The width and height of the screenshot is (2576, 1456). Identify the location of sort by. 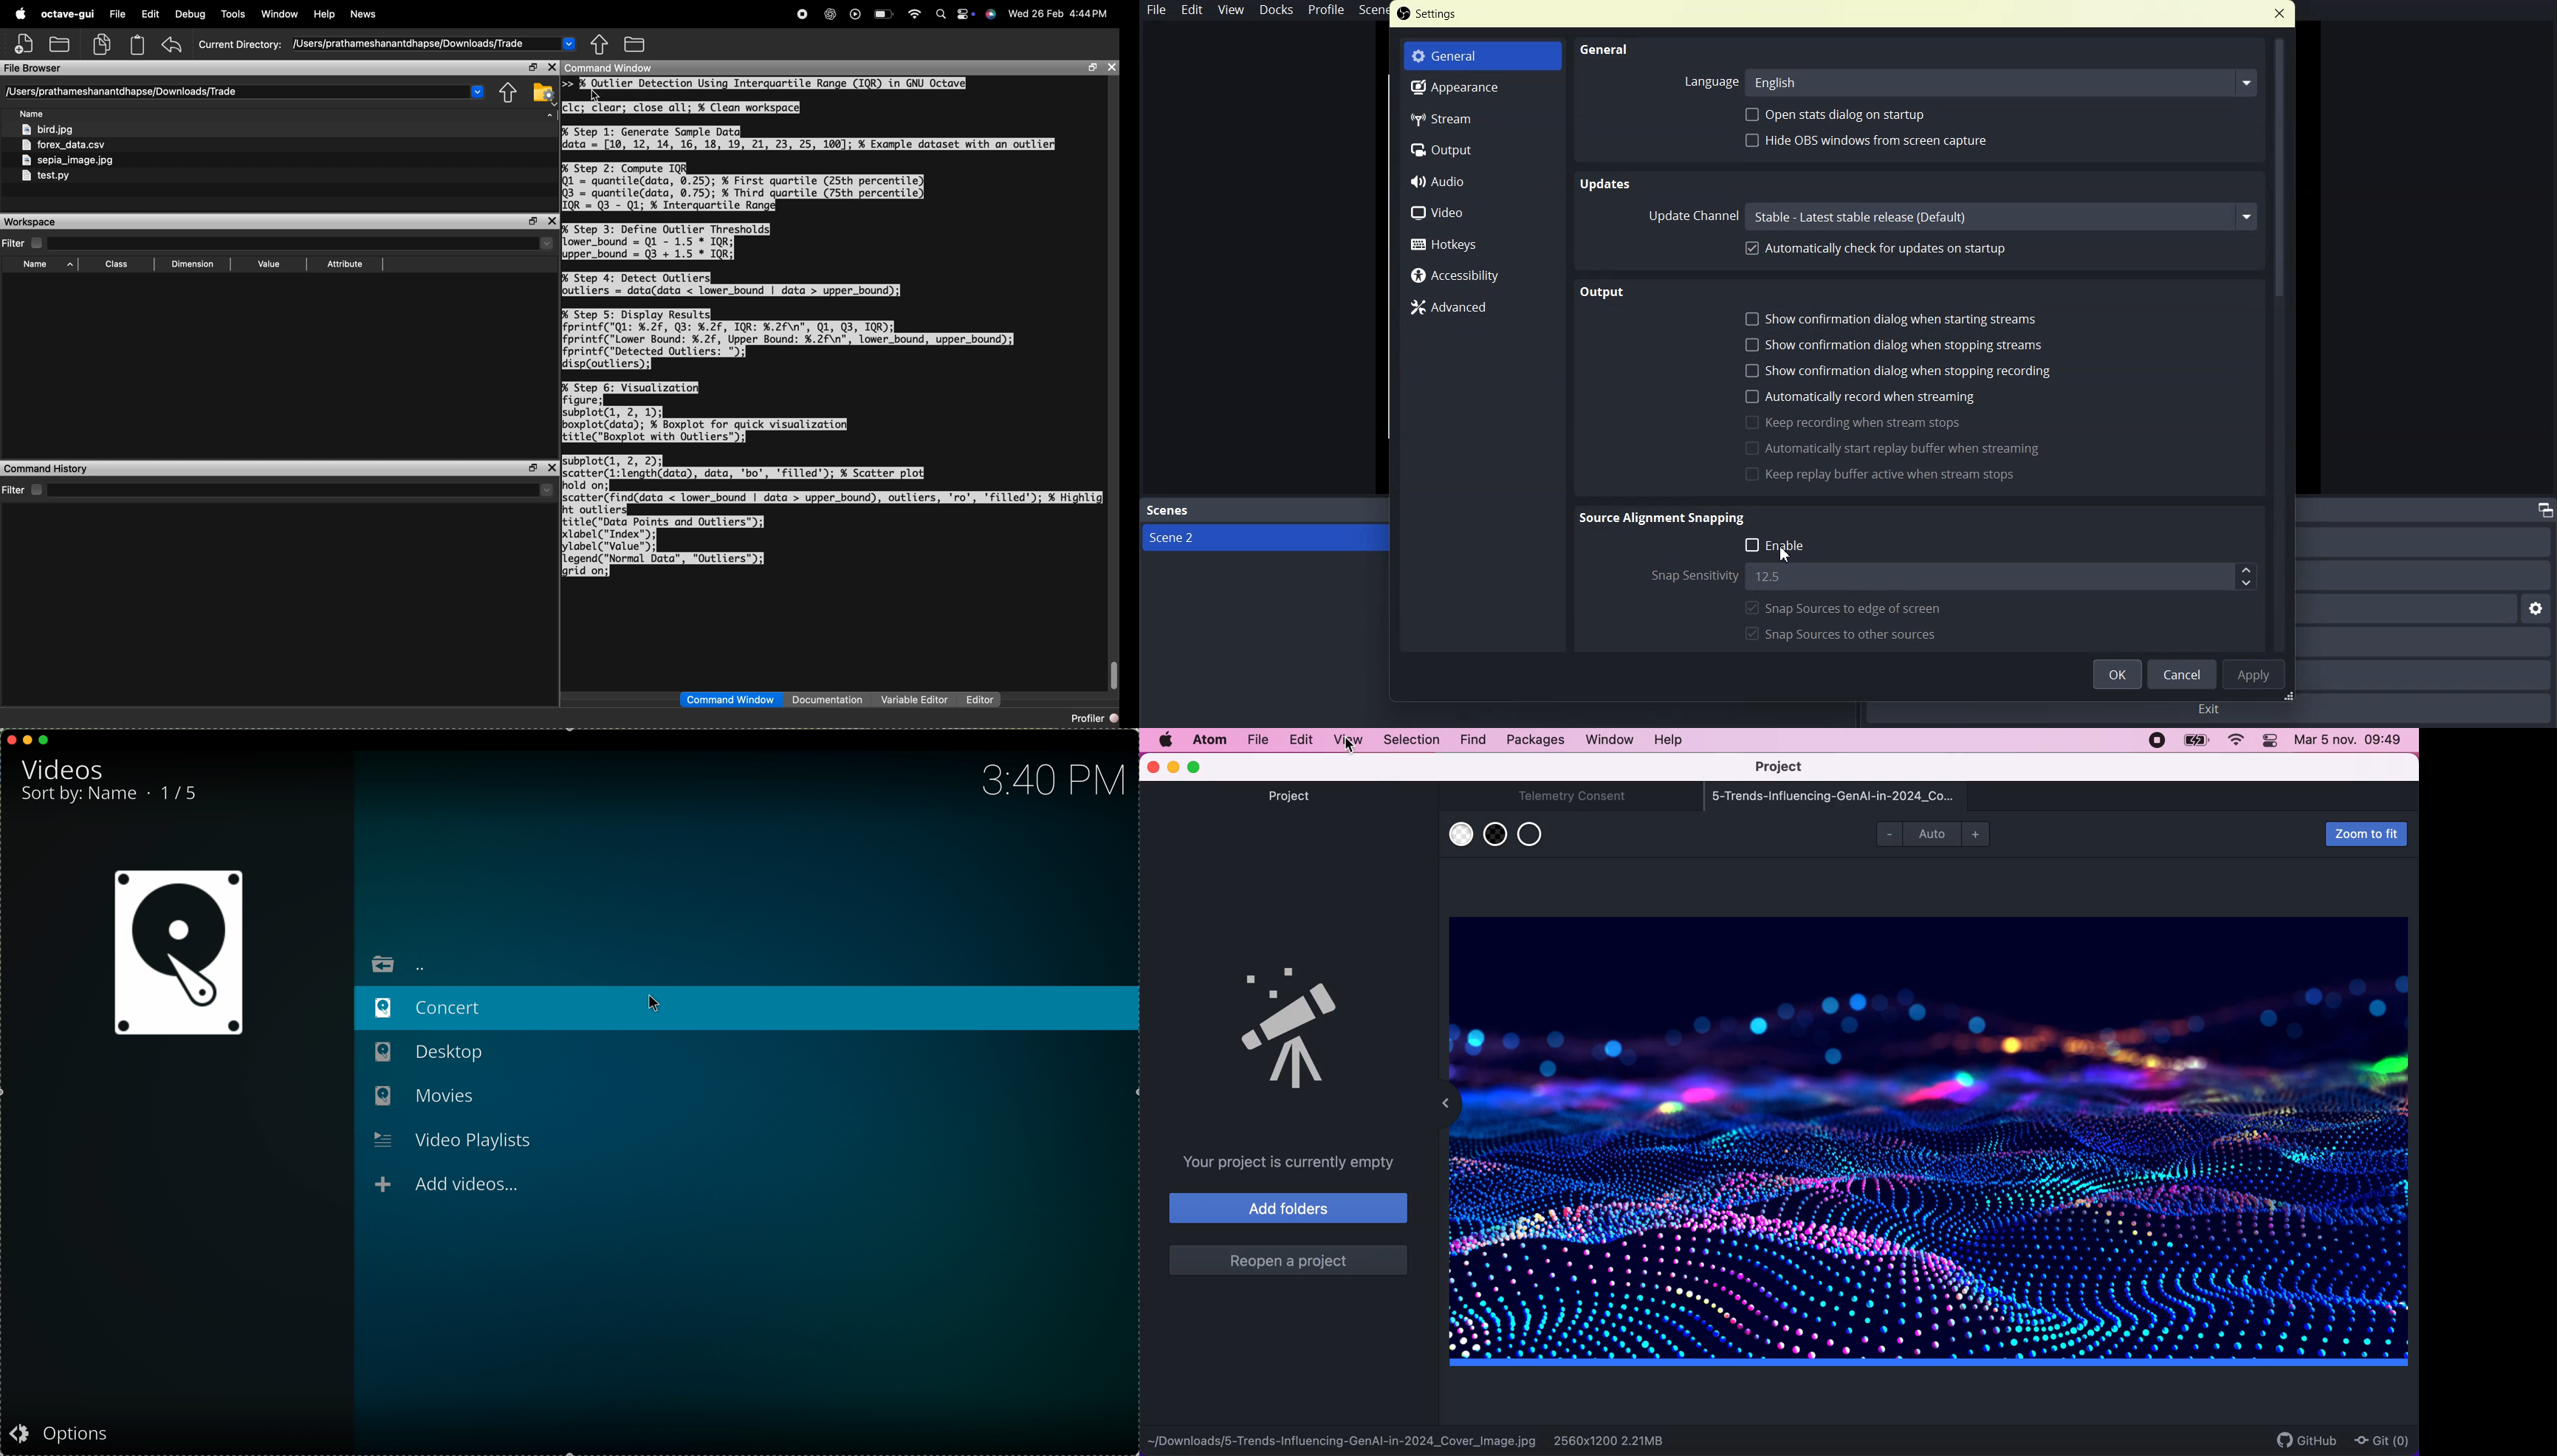
(79, 797).